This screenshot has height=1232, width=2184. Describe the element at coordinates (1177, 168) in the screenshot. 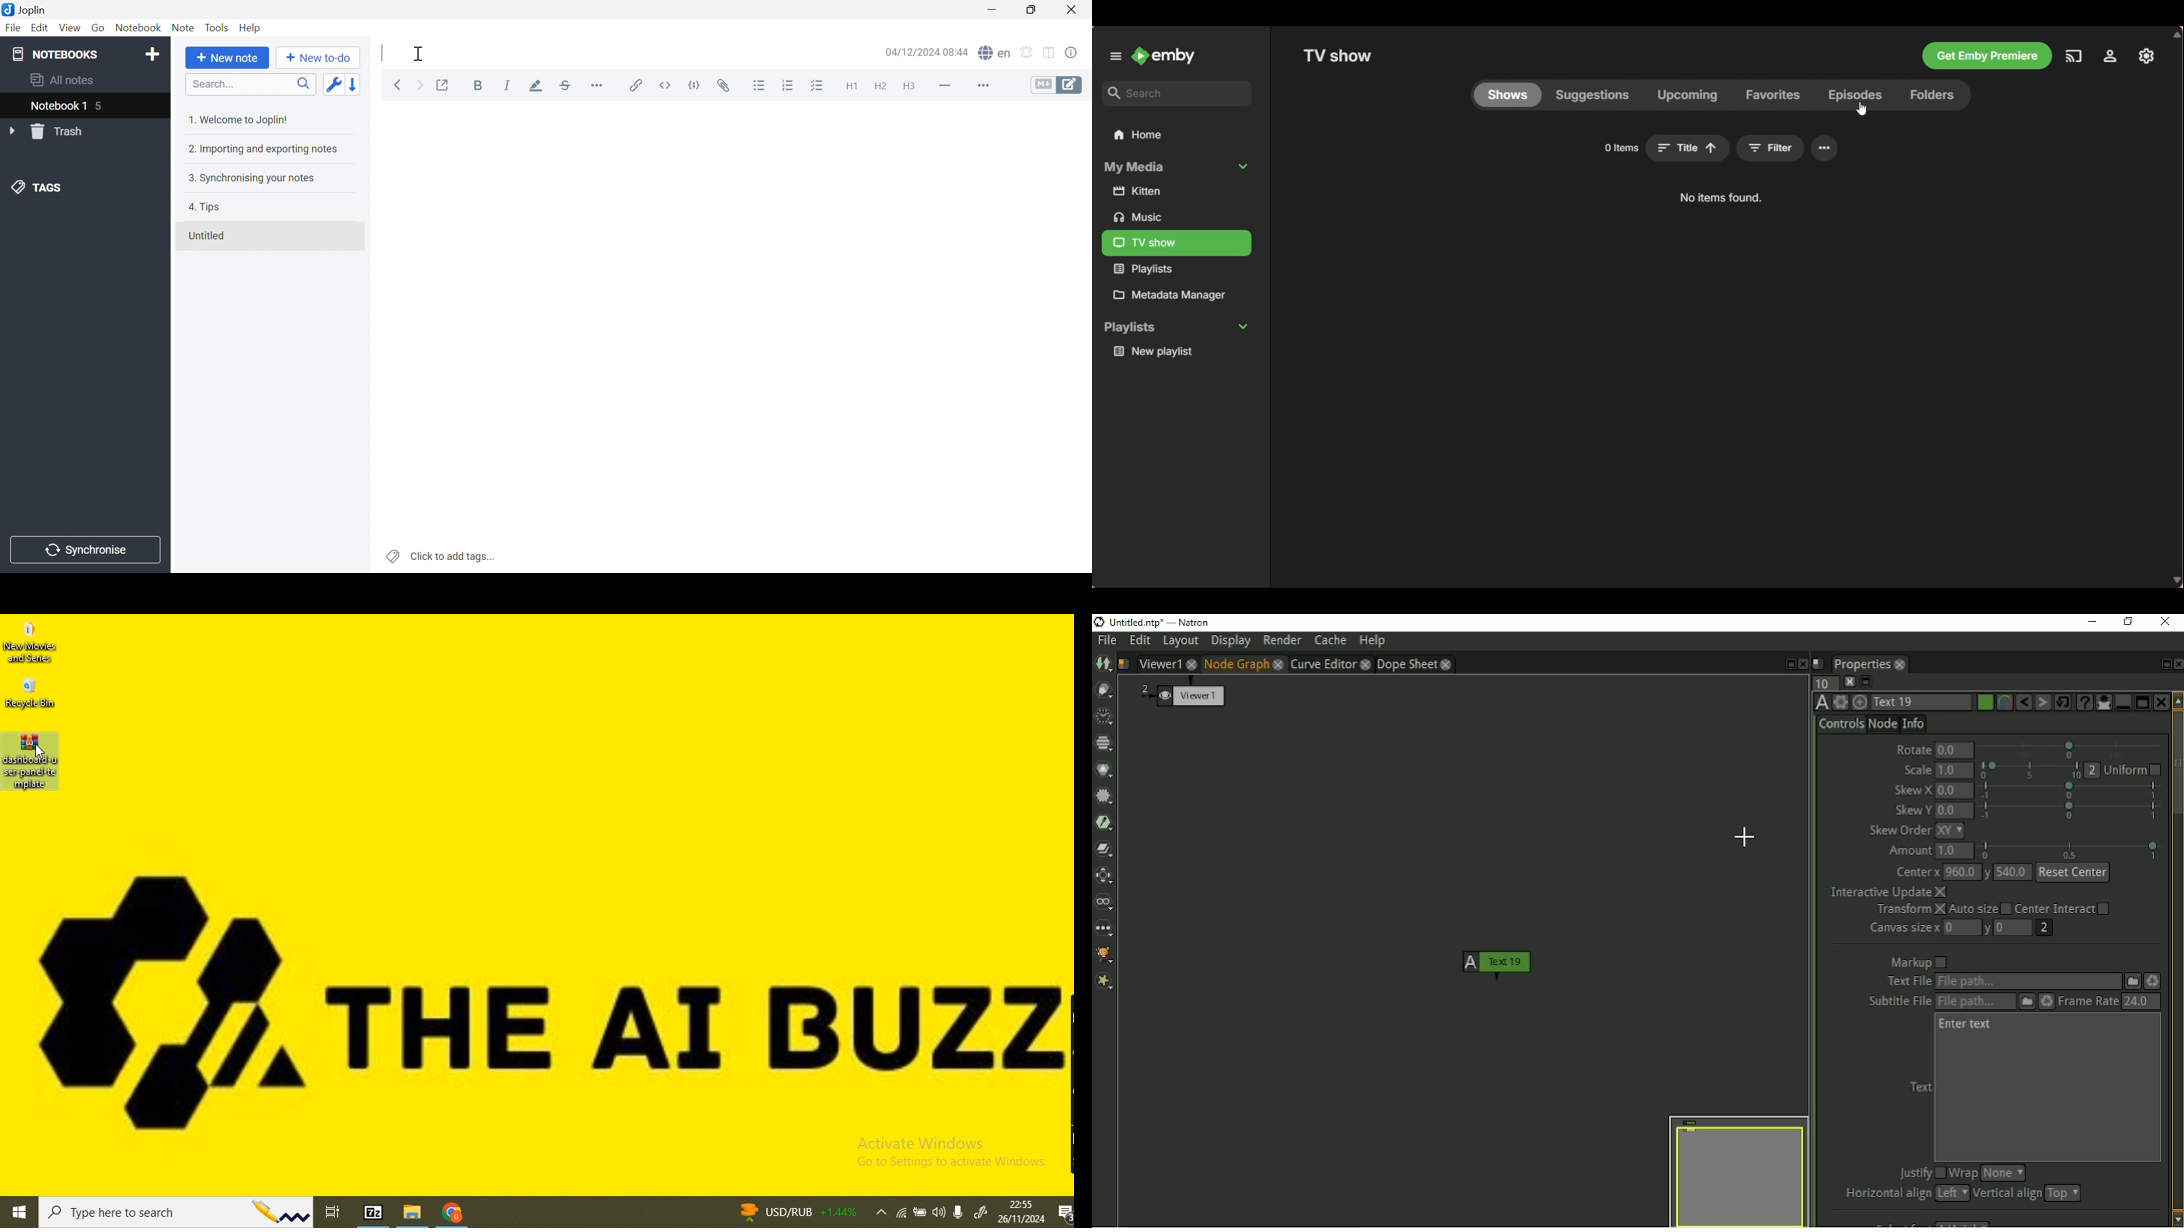

I see `Collapse My Media` at that location.